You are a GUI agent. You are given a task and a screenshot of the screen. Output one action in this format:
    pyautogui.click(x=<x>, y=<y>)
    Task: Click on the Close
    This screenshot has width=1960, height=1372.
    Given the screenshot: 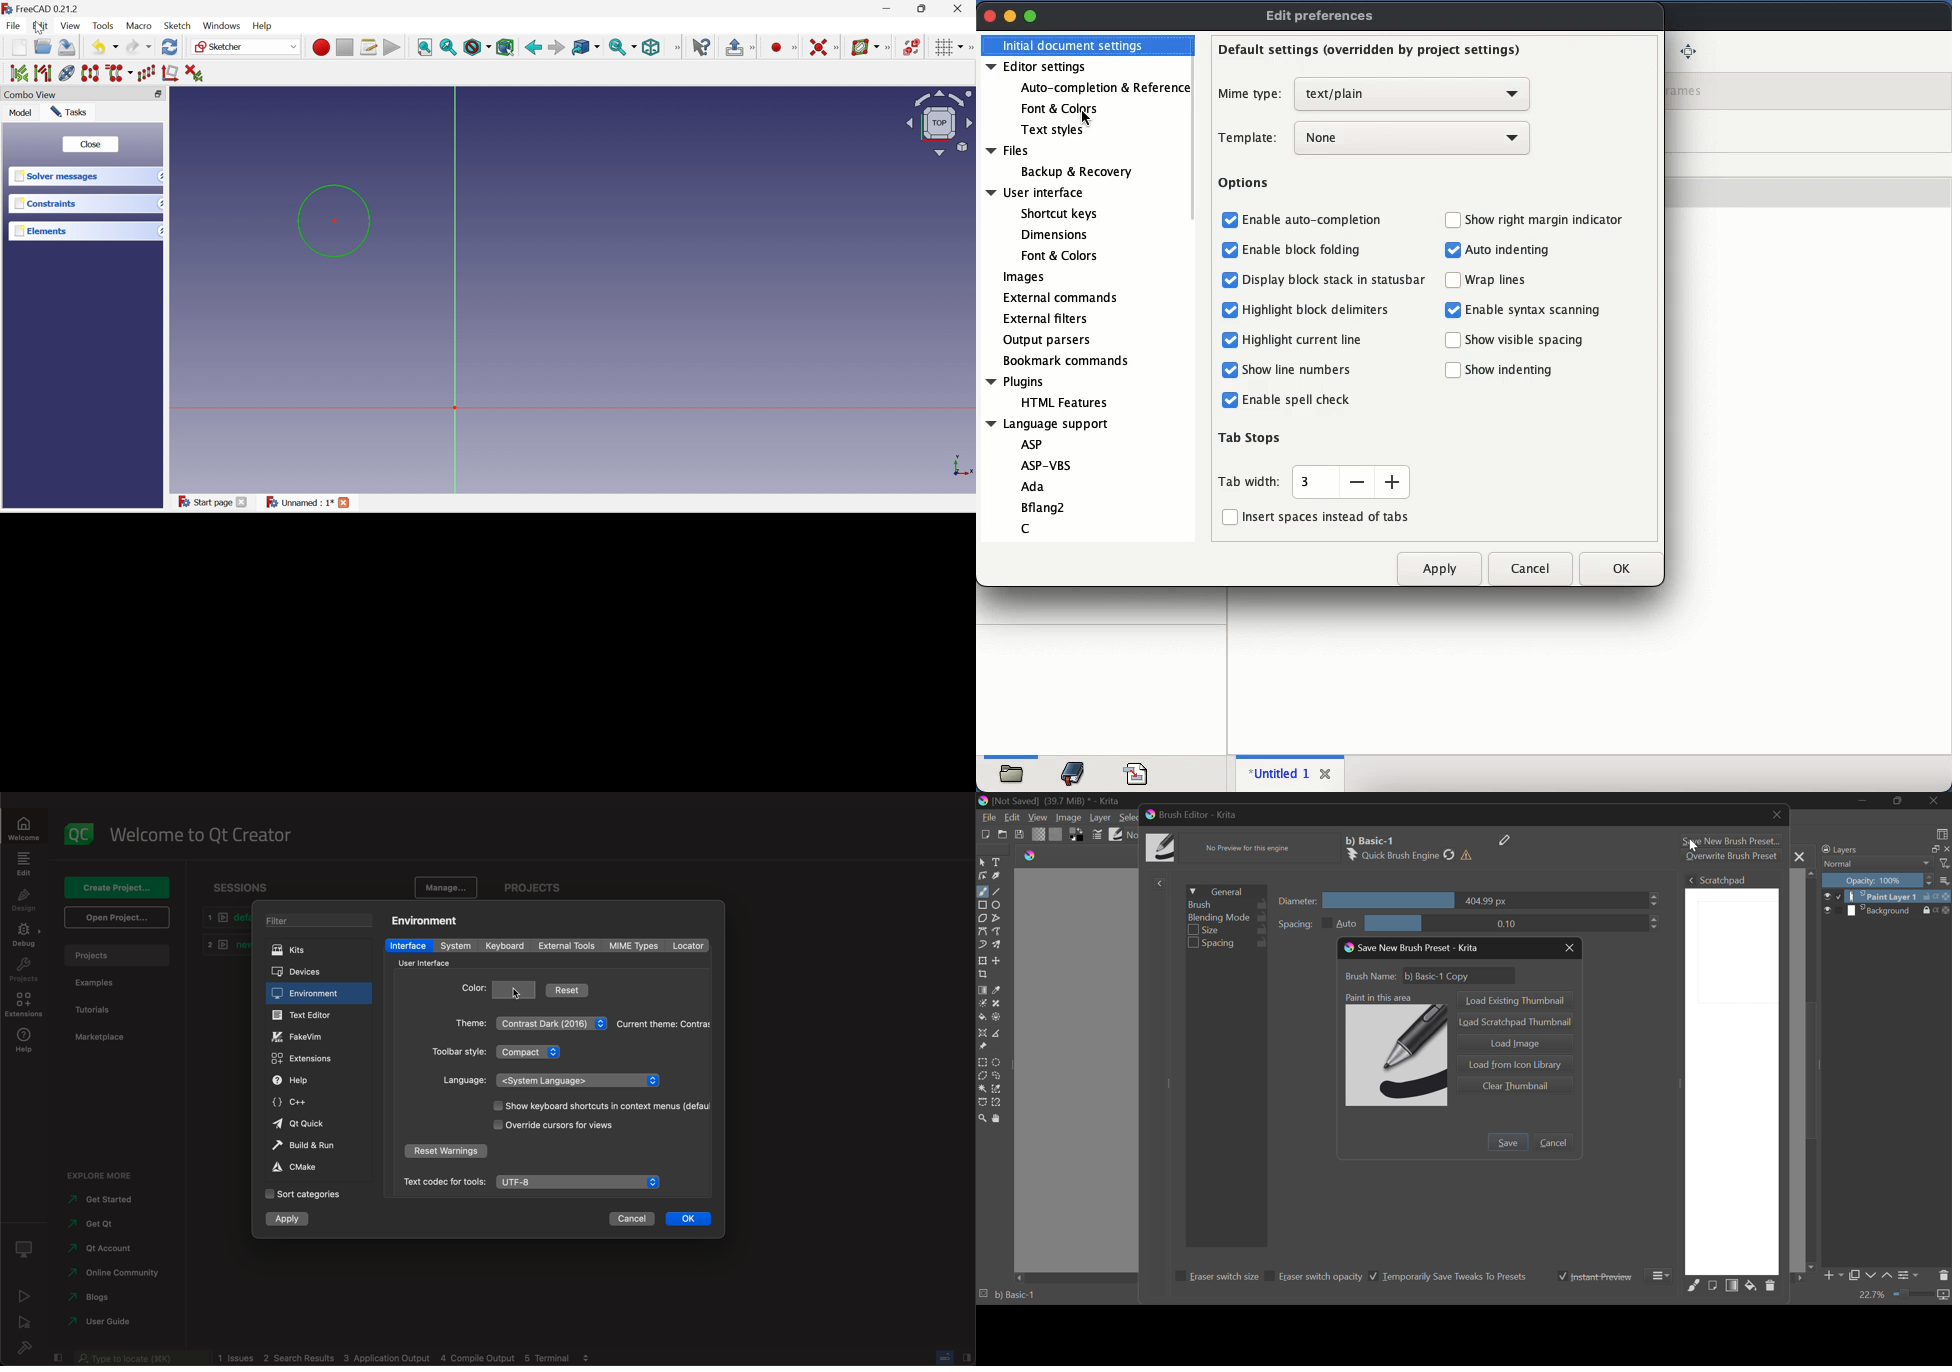 What is the action you would take?
    pyautogui.click(x=1777, y=816)
    